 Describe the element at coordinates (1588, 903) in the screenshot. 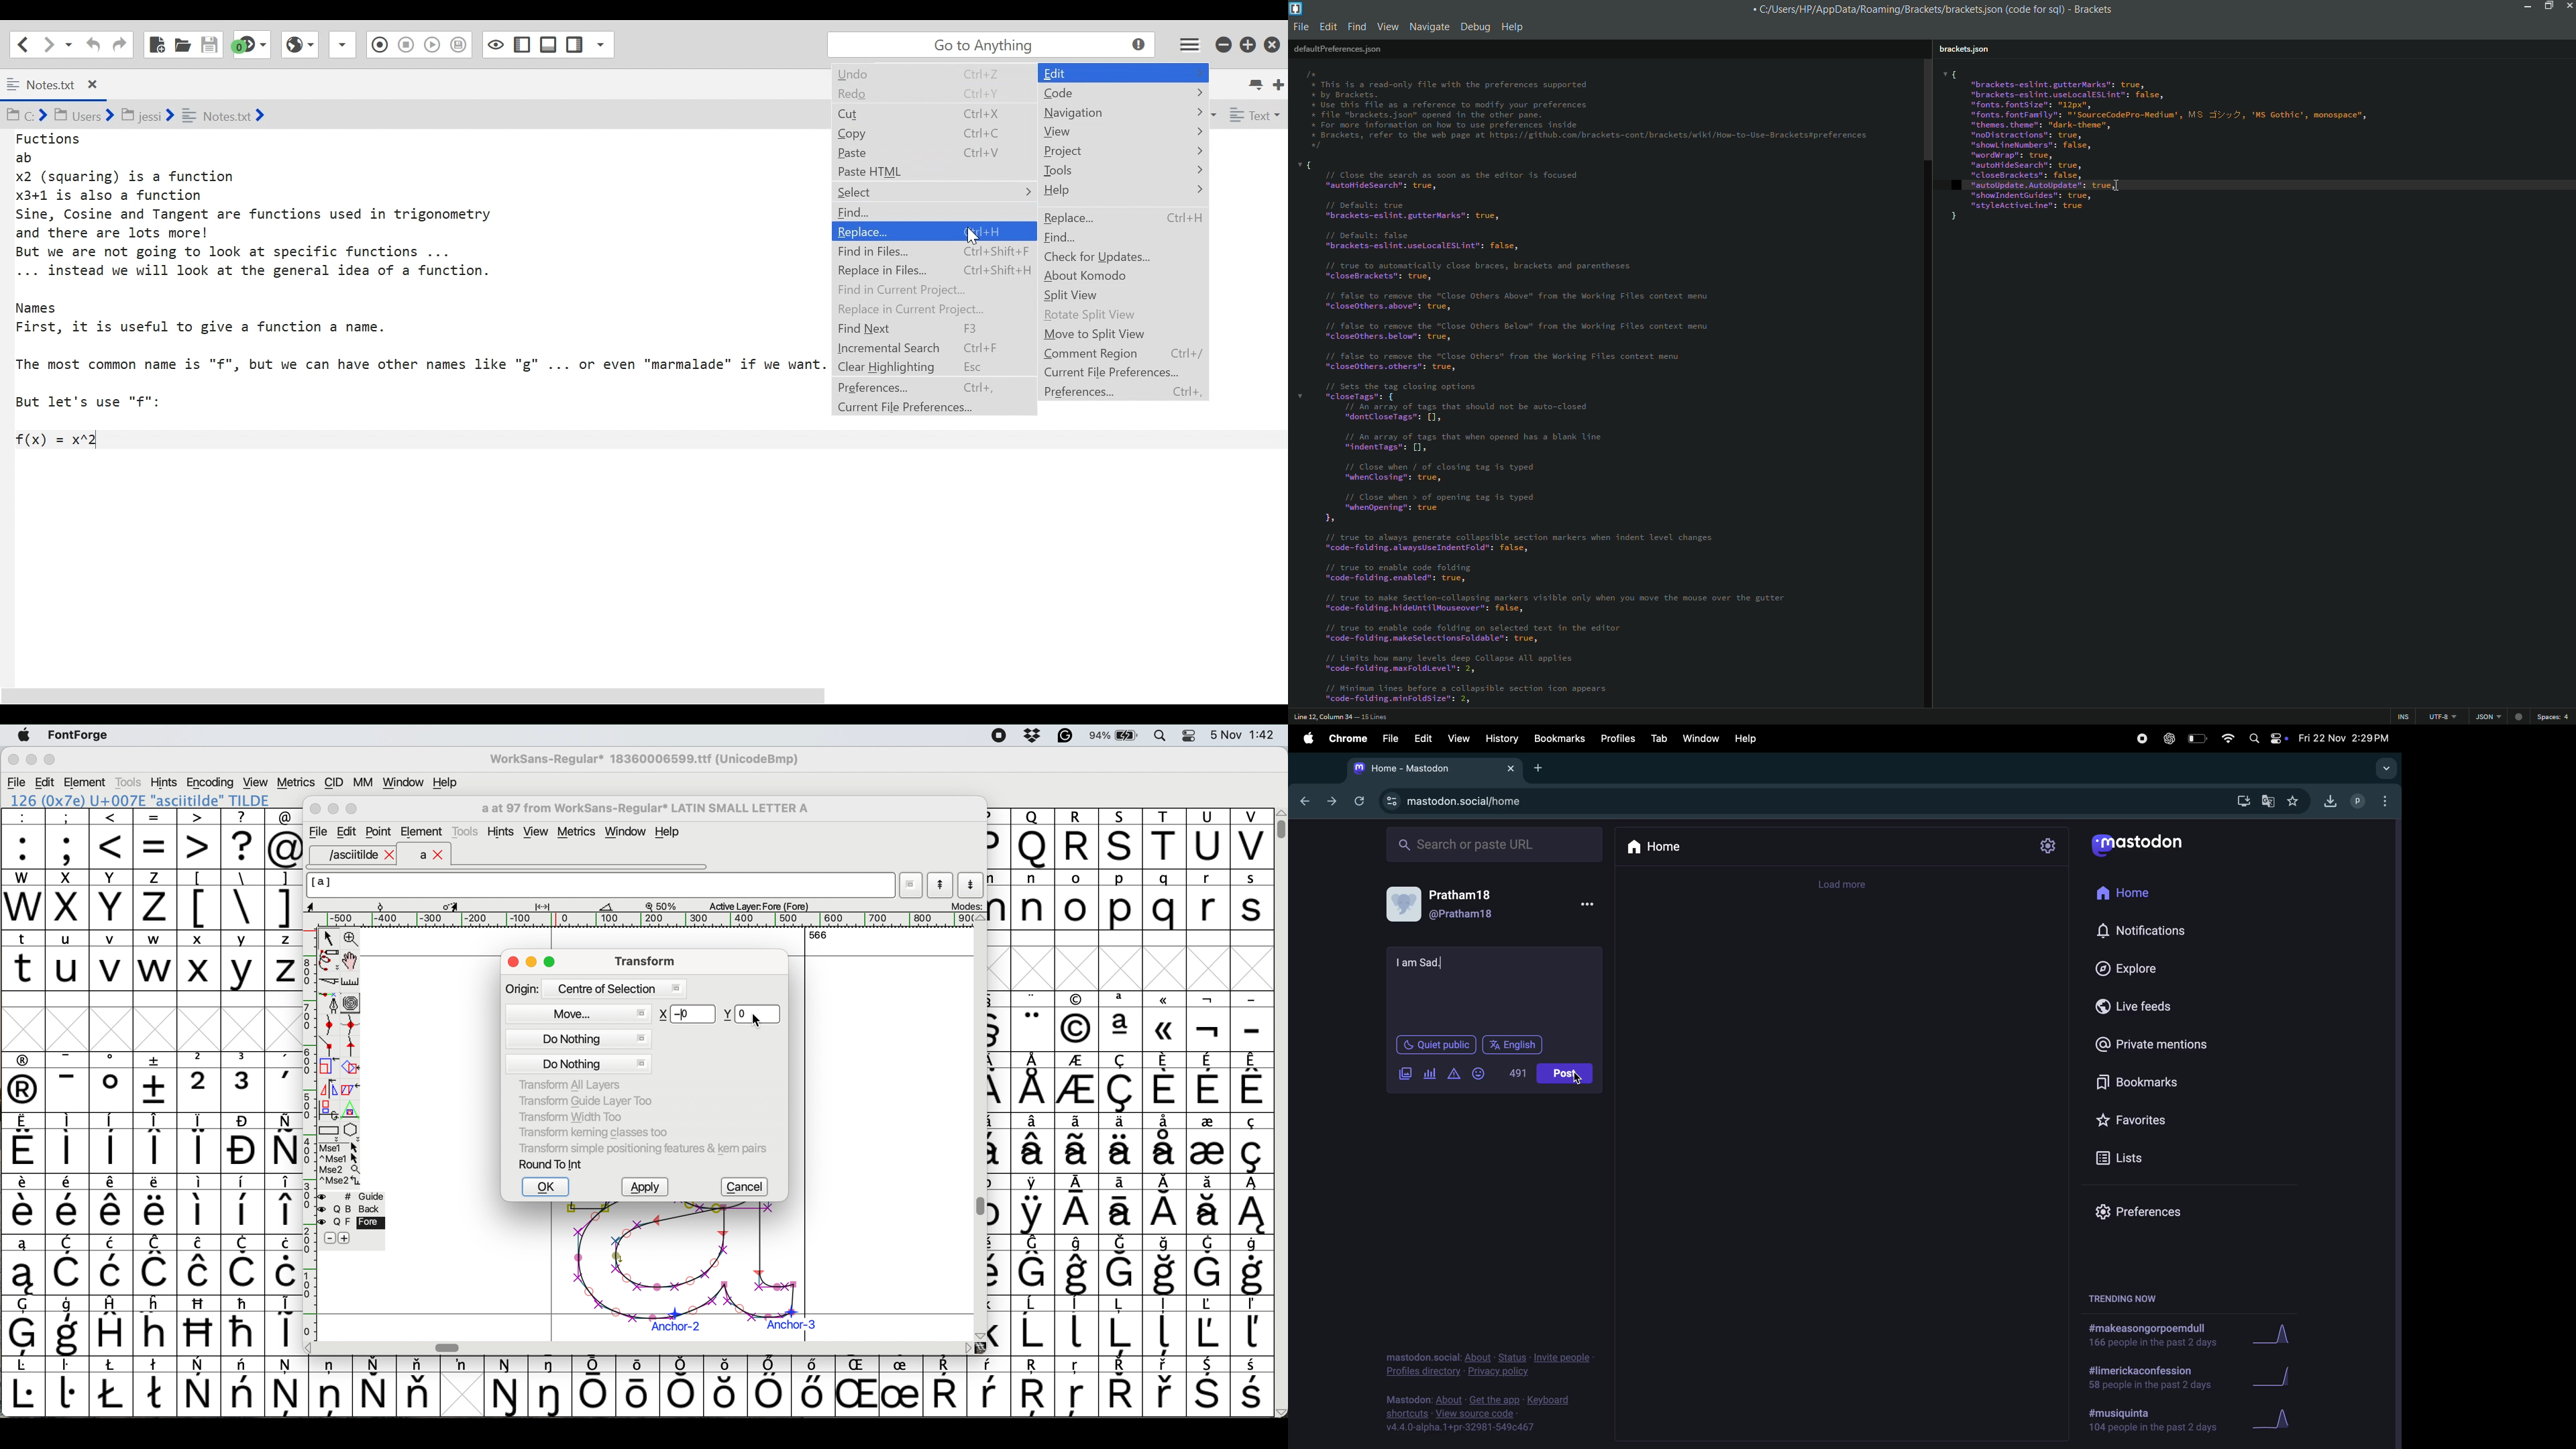

I see `More options` at that location.